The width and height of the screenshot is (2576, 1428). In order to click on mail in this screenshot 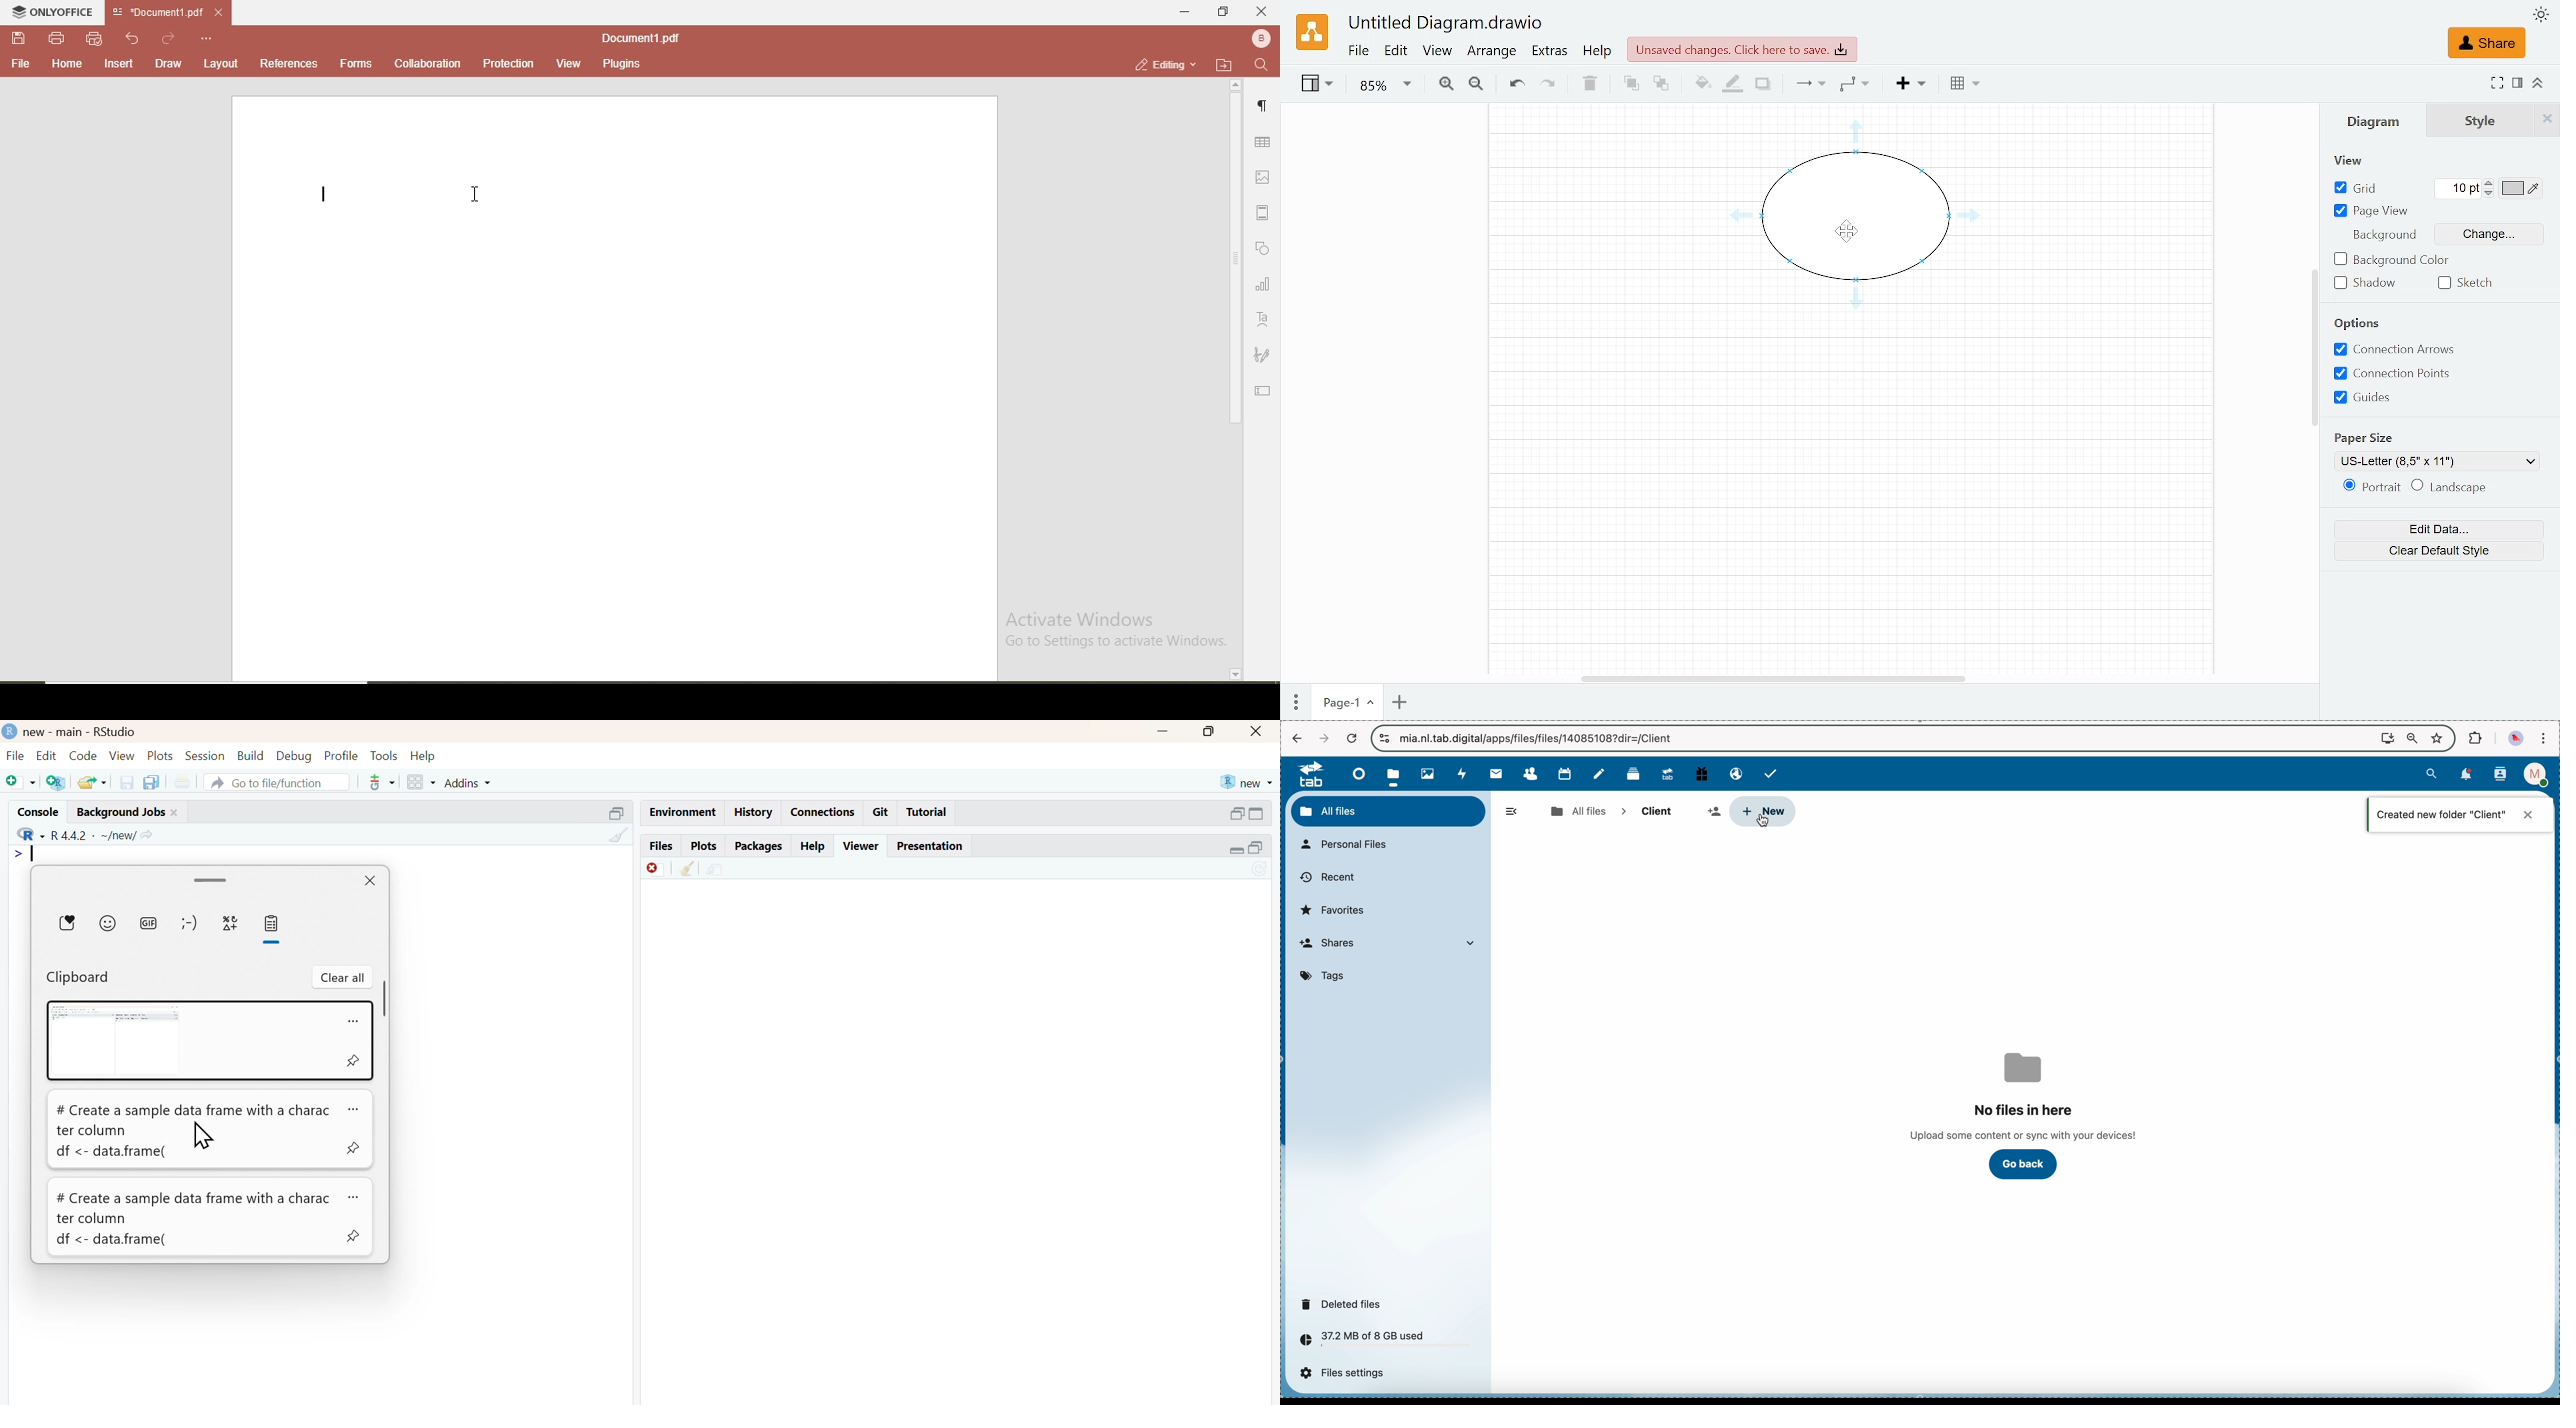, I will do `click(1495, 773)`.